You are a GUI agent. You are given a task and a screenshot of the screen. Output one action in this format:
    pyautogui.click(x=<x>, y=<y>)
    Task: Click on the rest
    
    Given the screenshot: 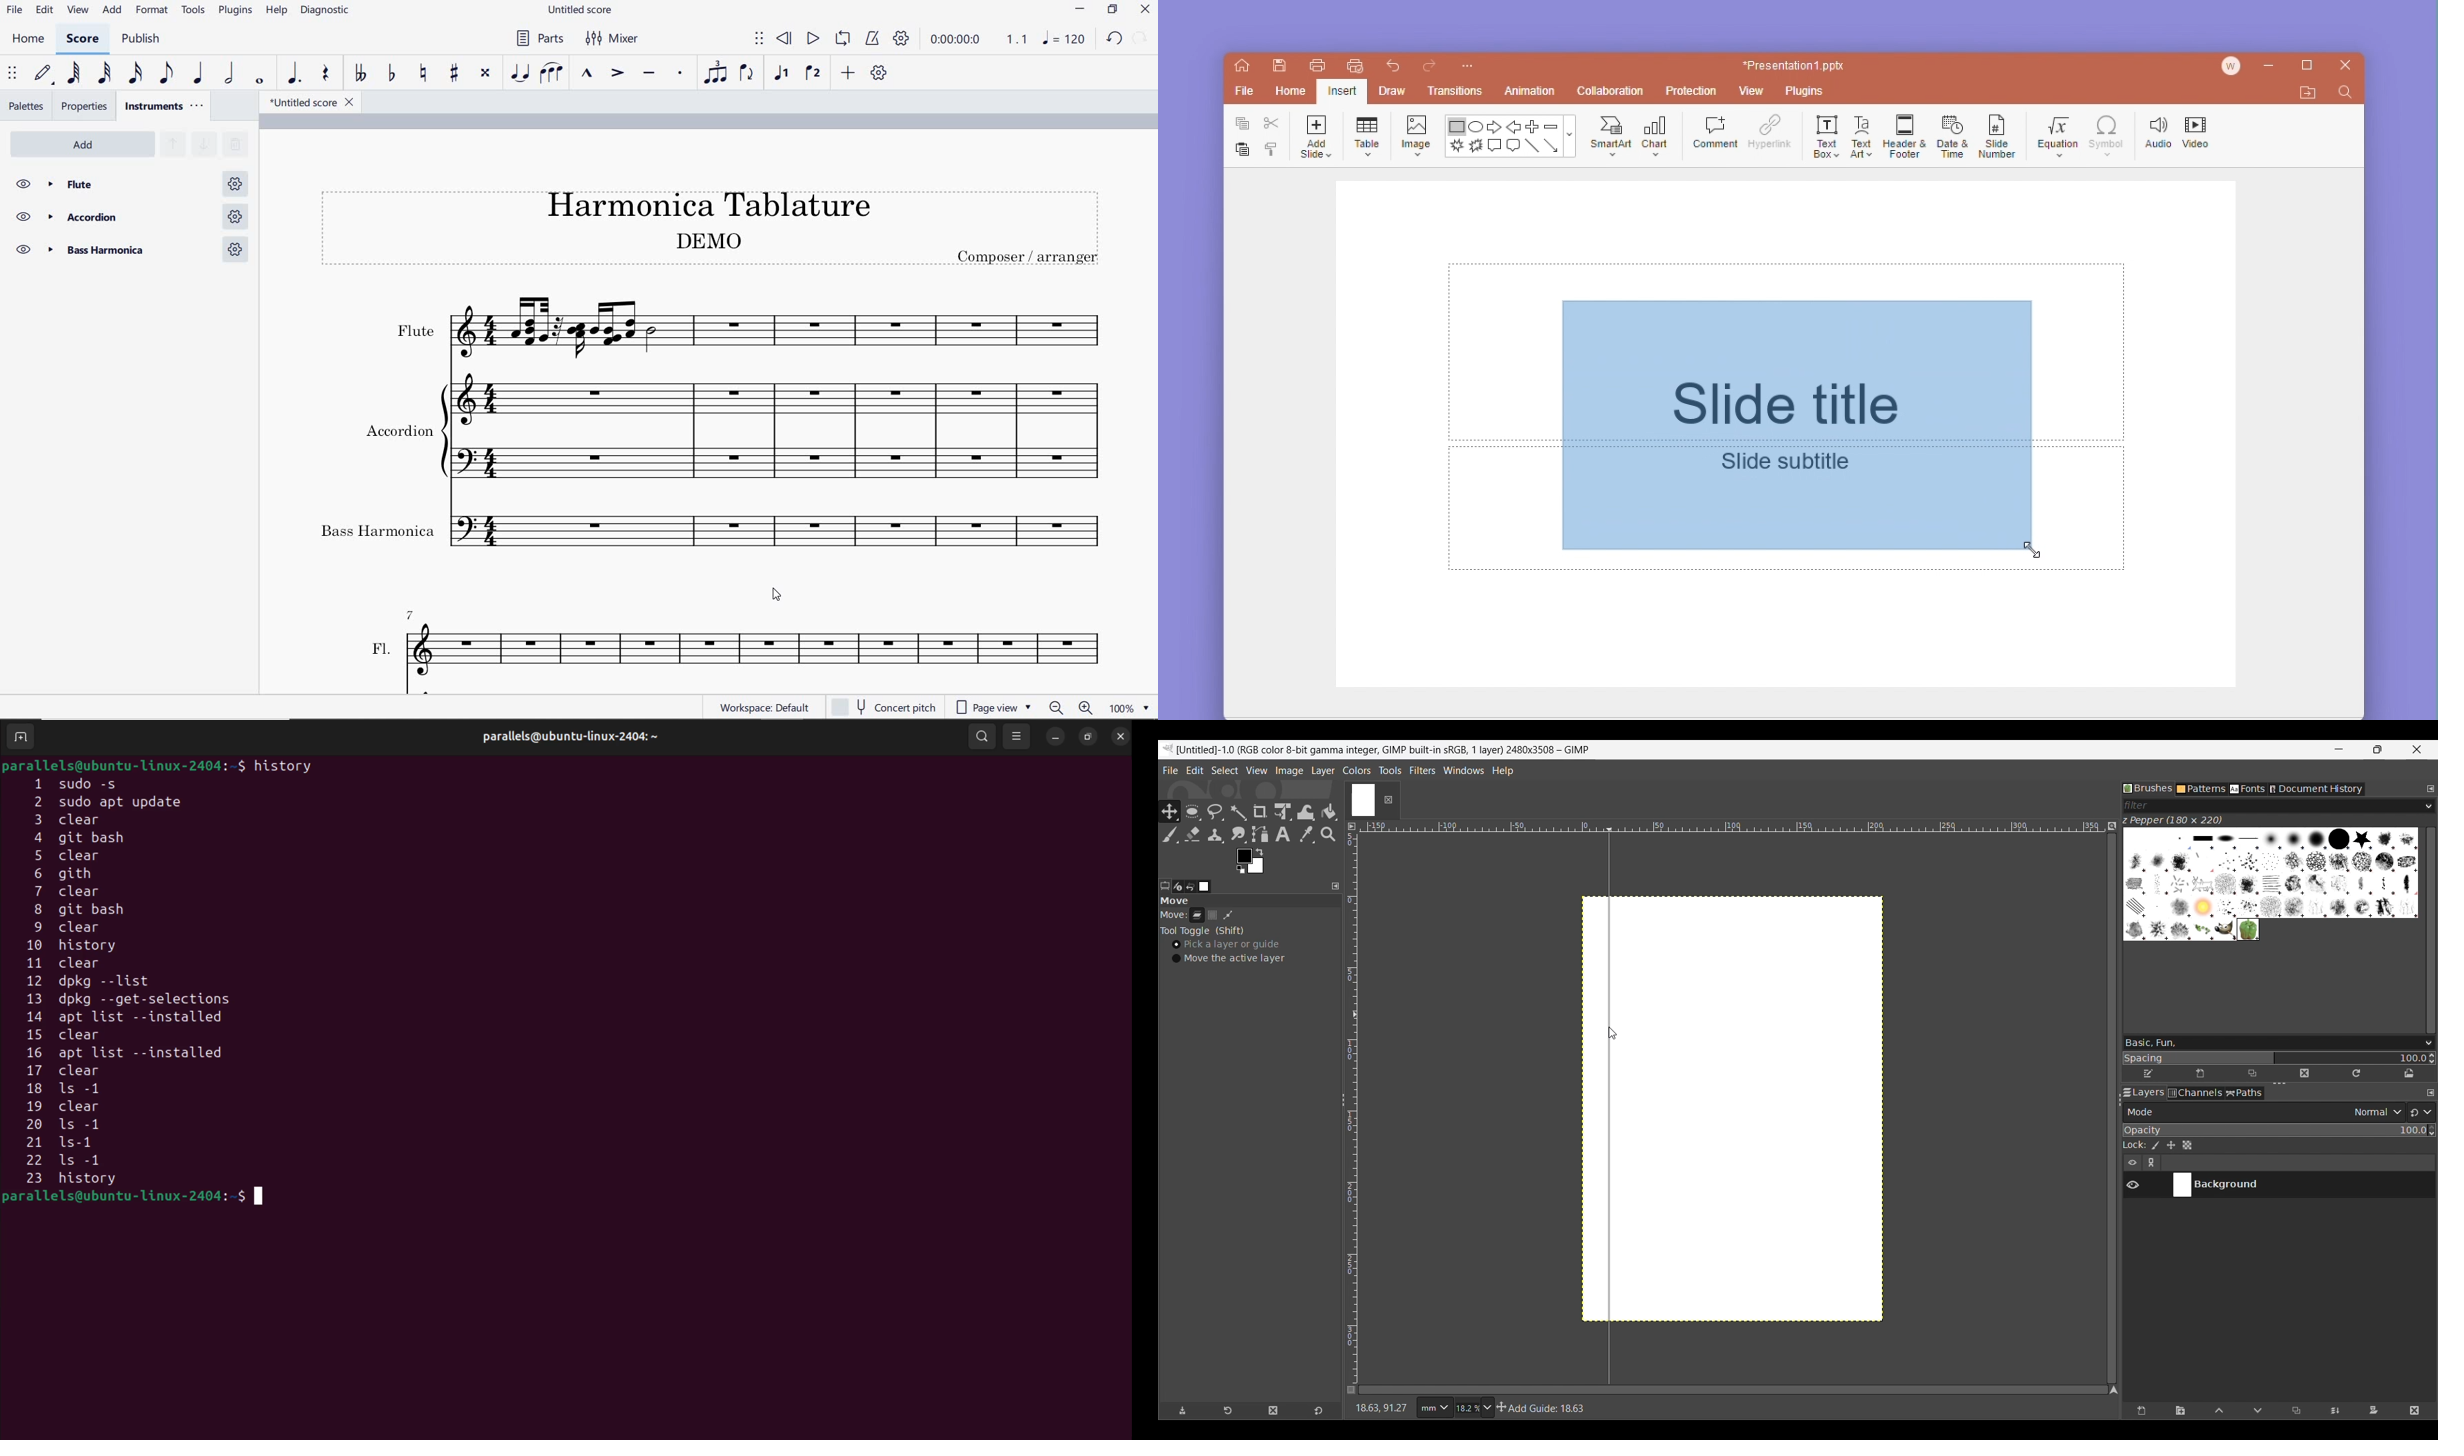 What is the action you would take?
    pyautogui.click(x=325, y=74)
    